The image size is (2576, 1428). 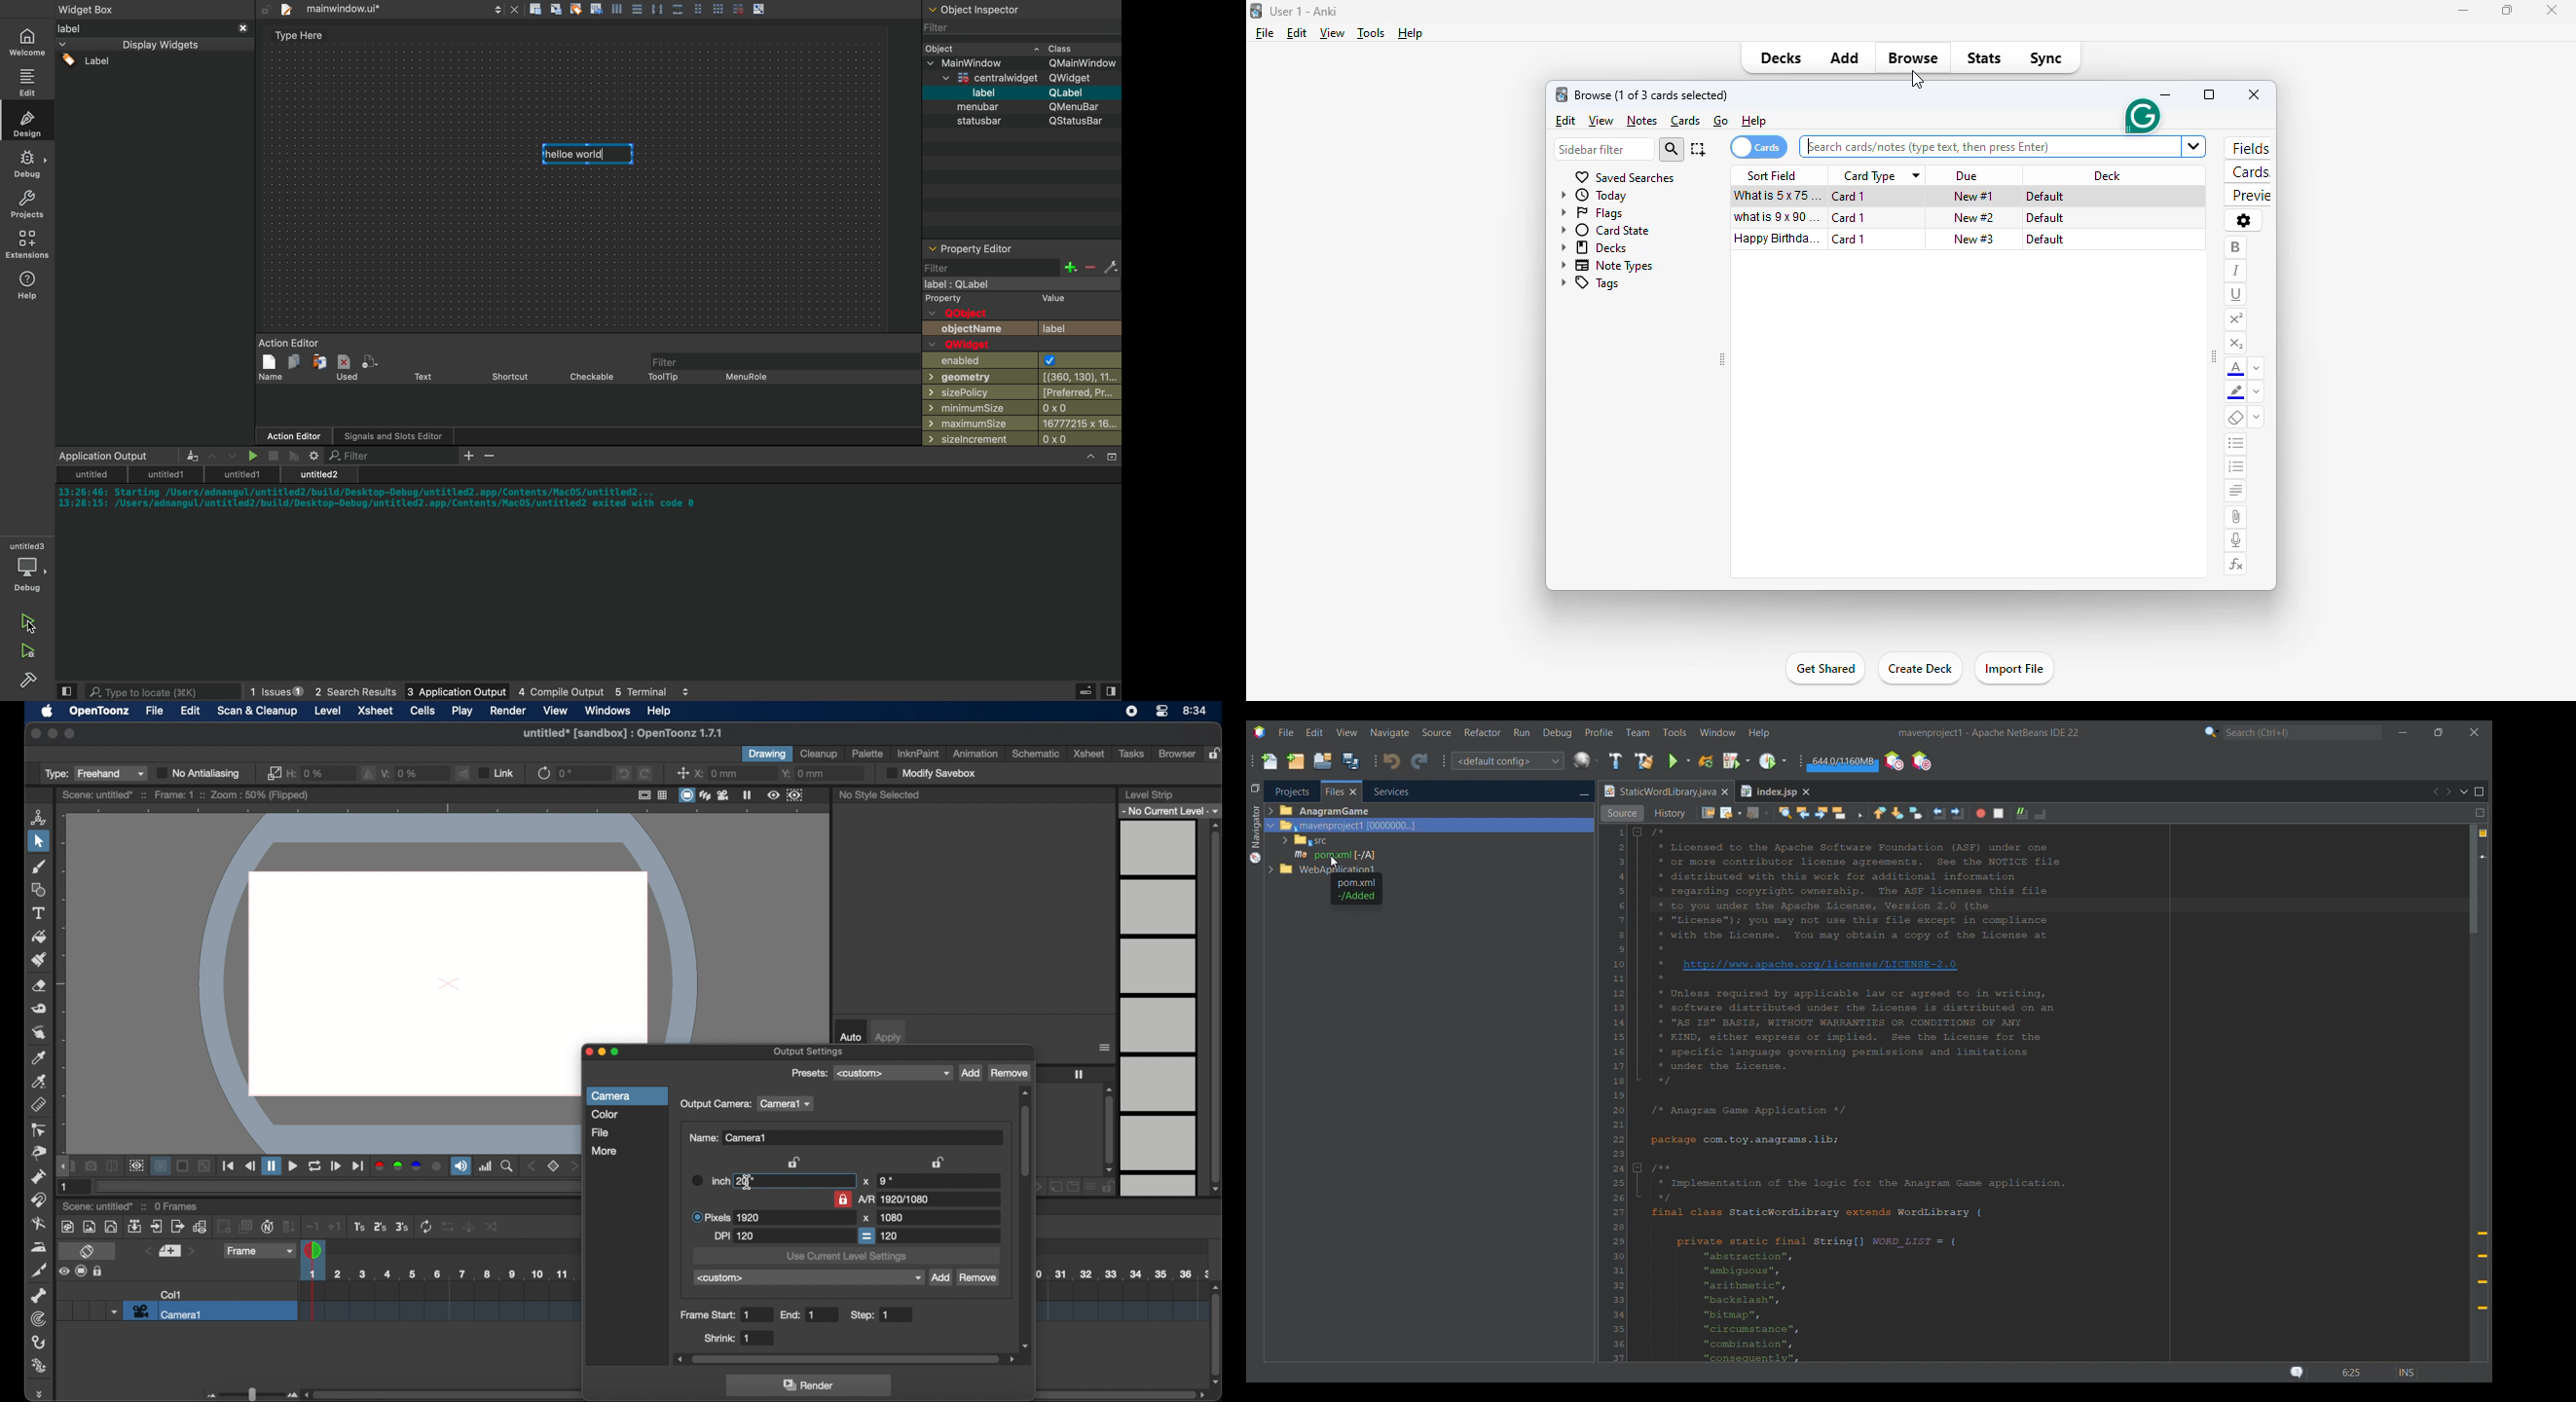 I want to click on background, so click(x=162, y=1166).